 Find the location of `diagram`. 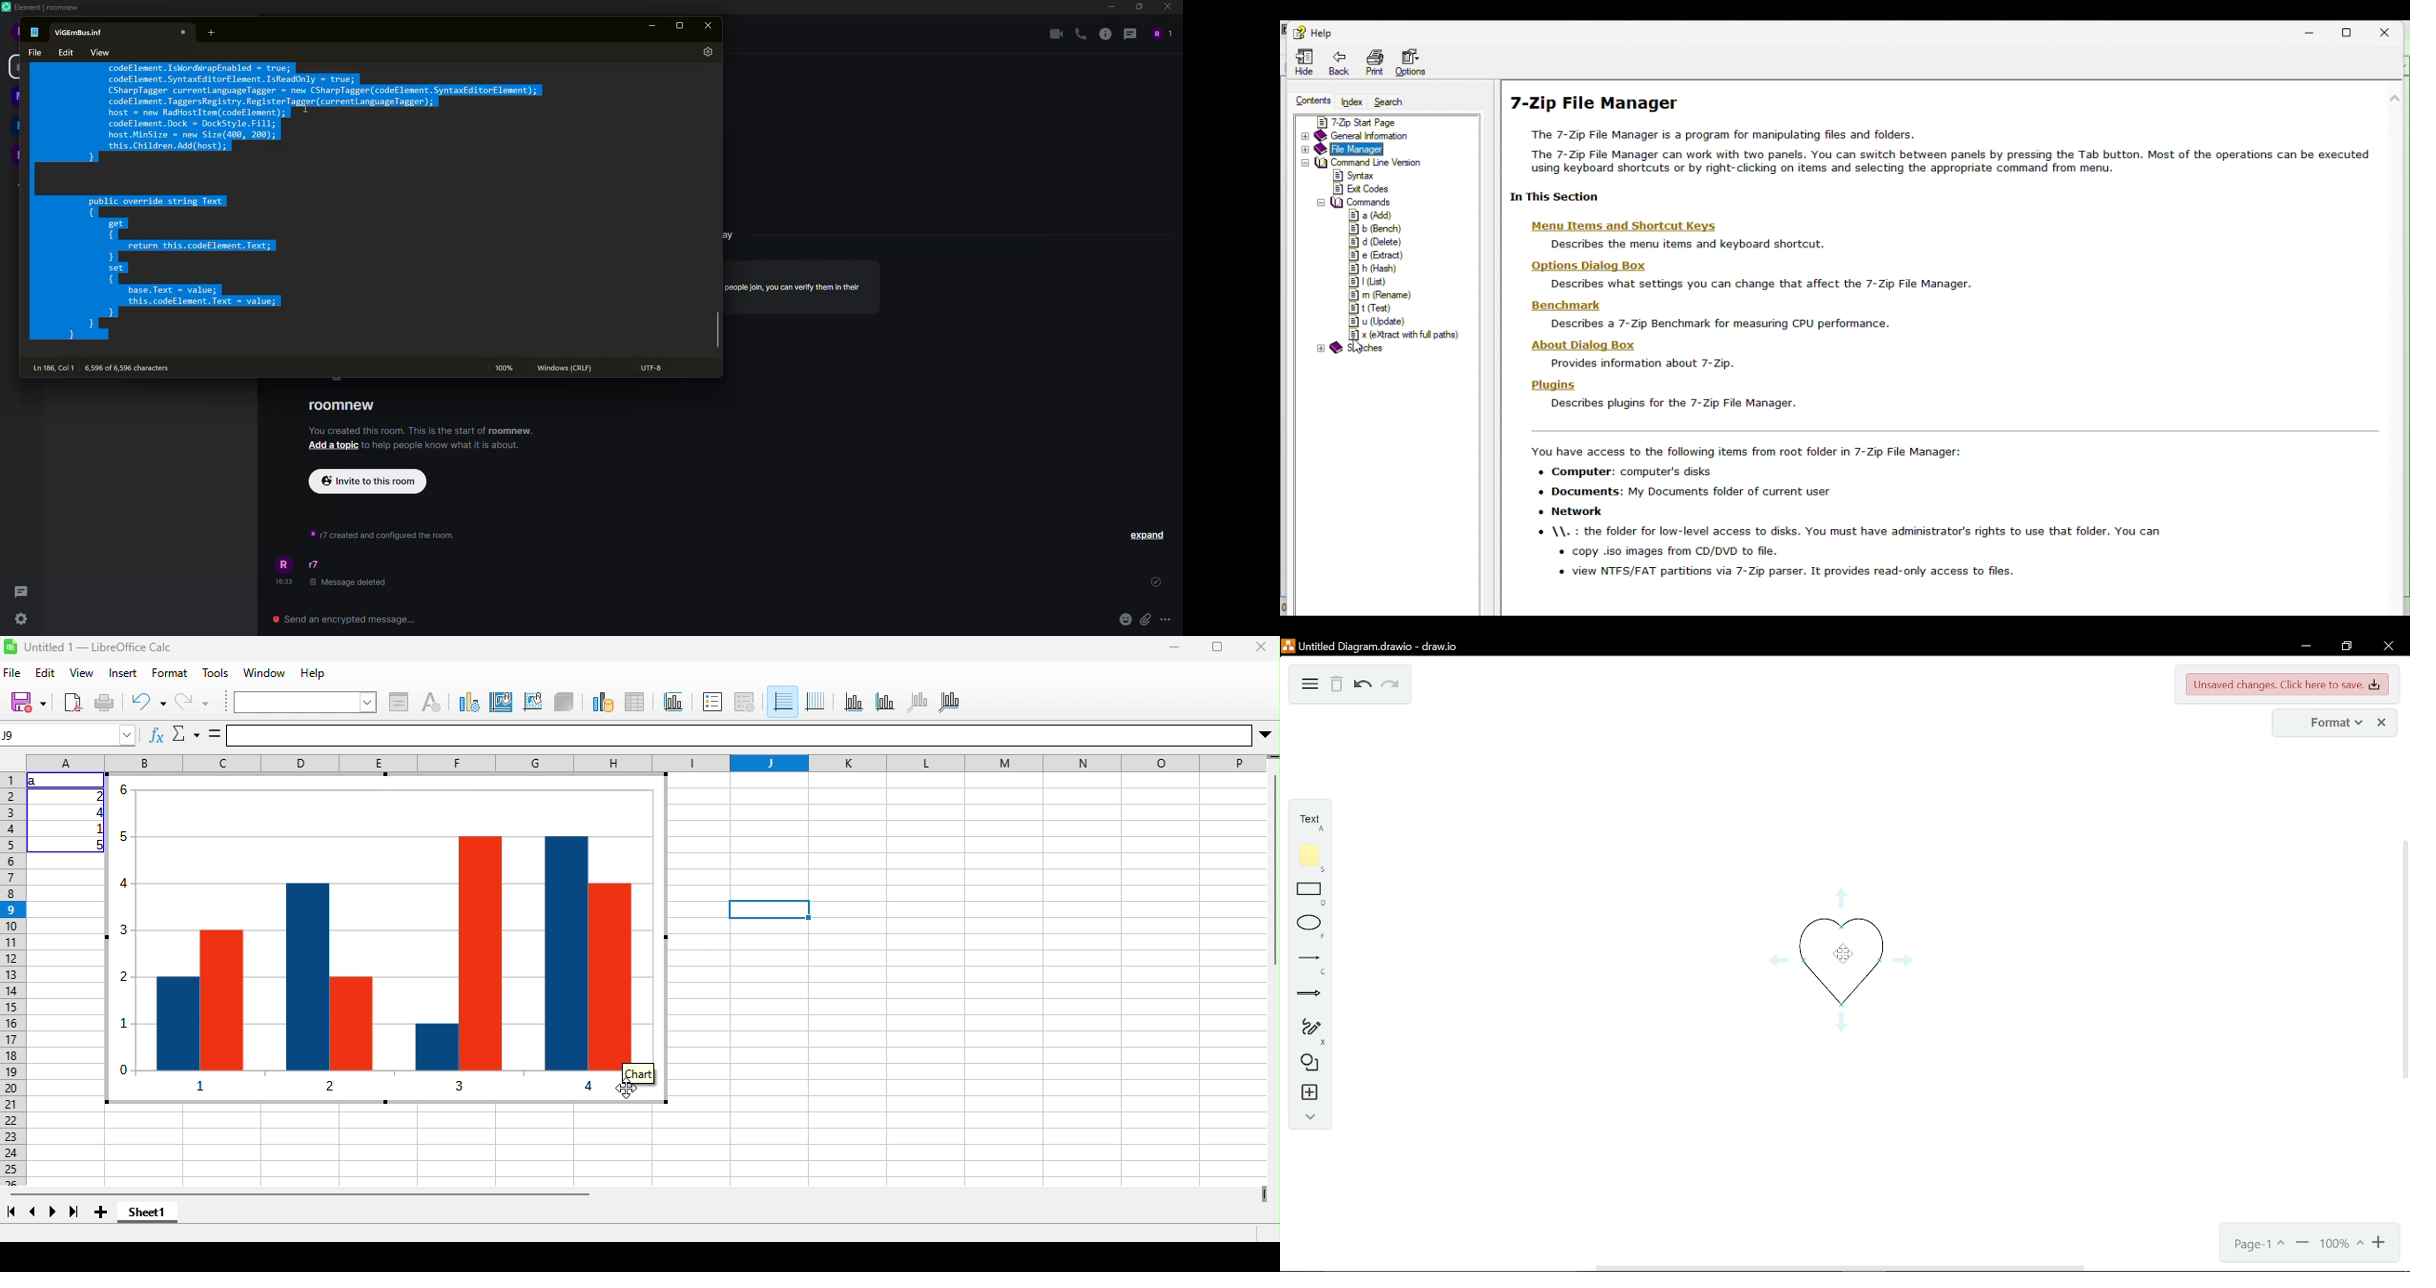

diagram is located at coordinates (1311, 685).